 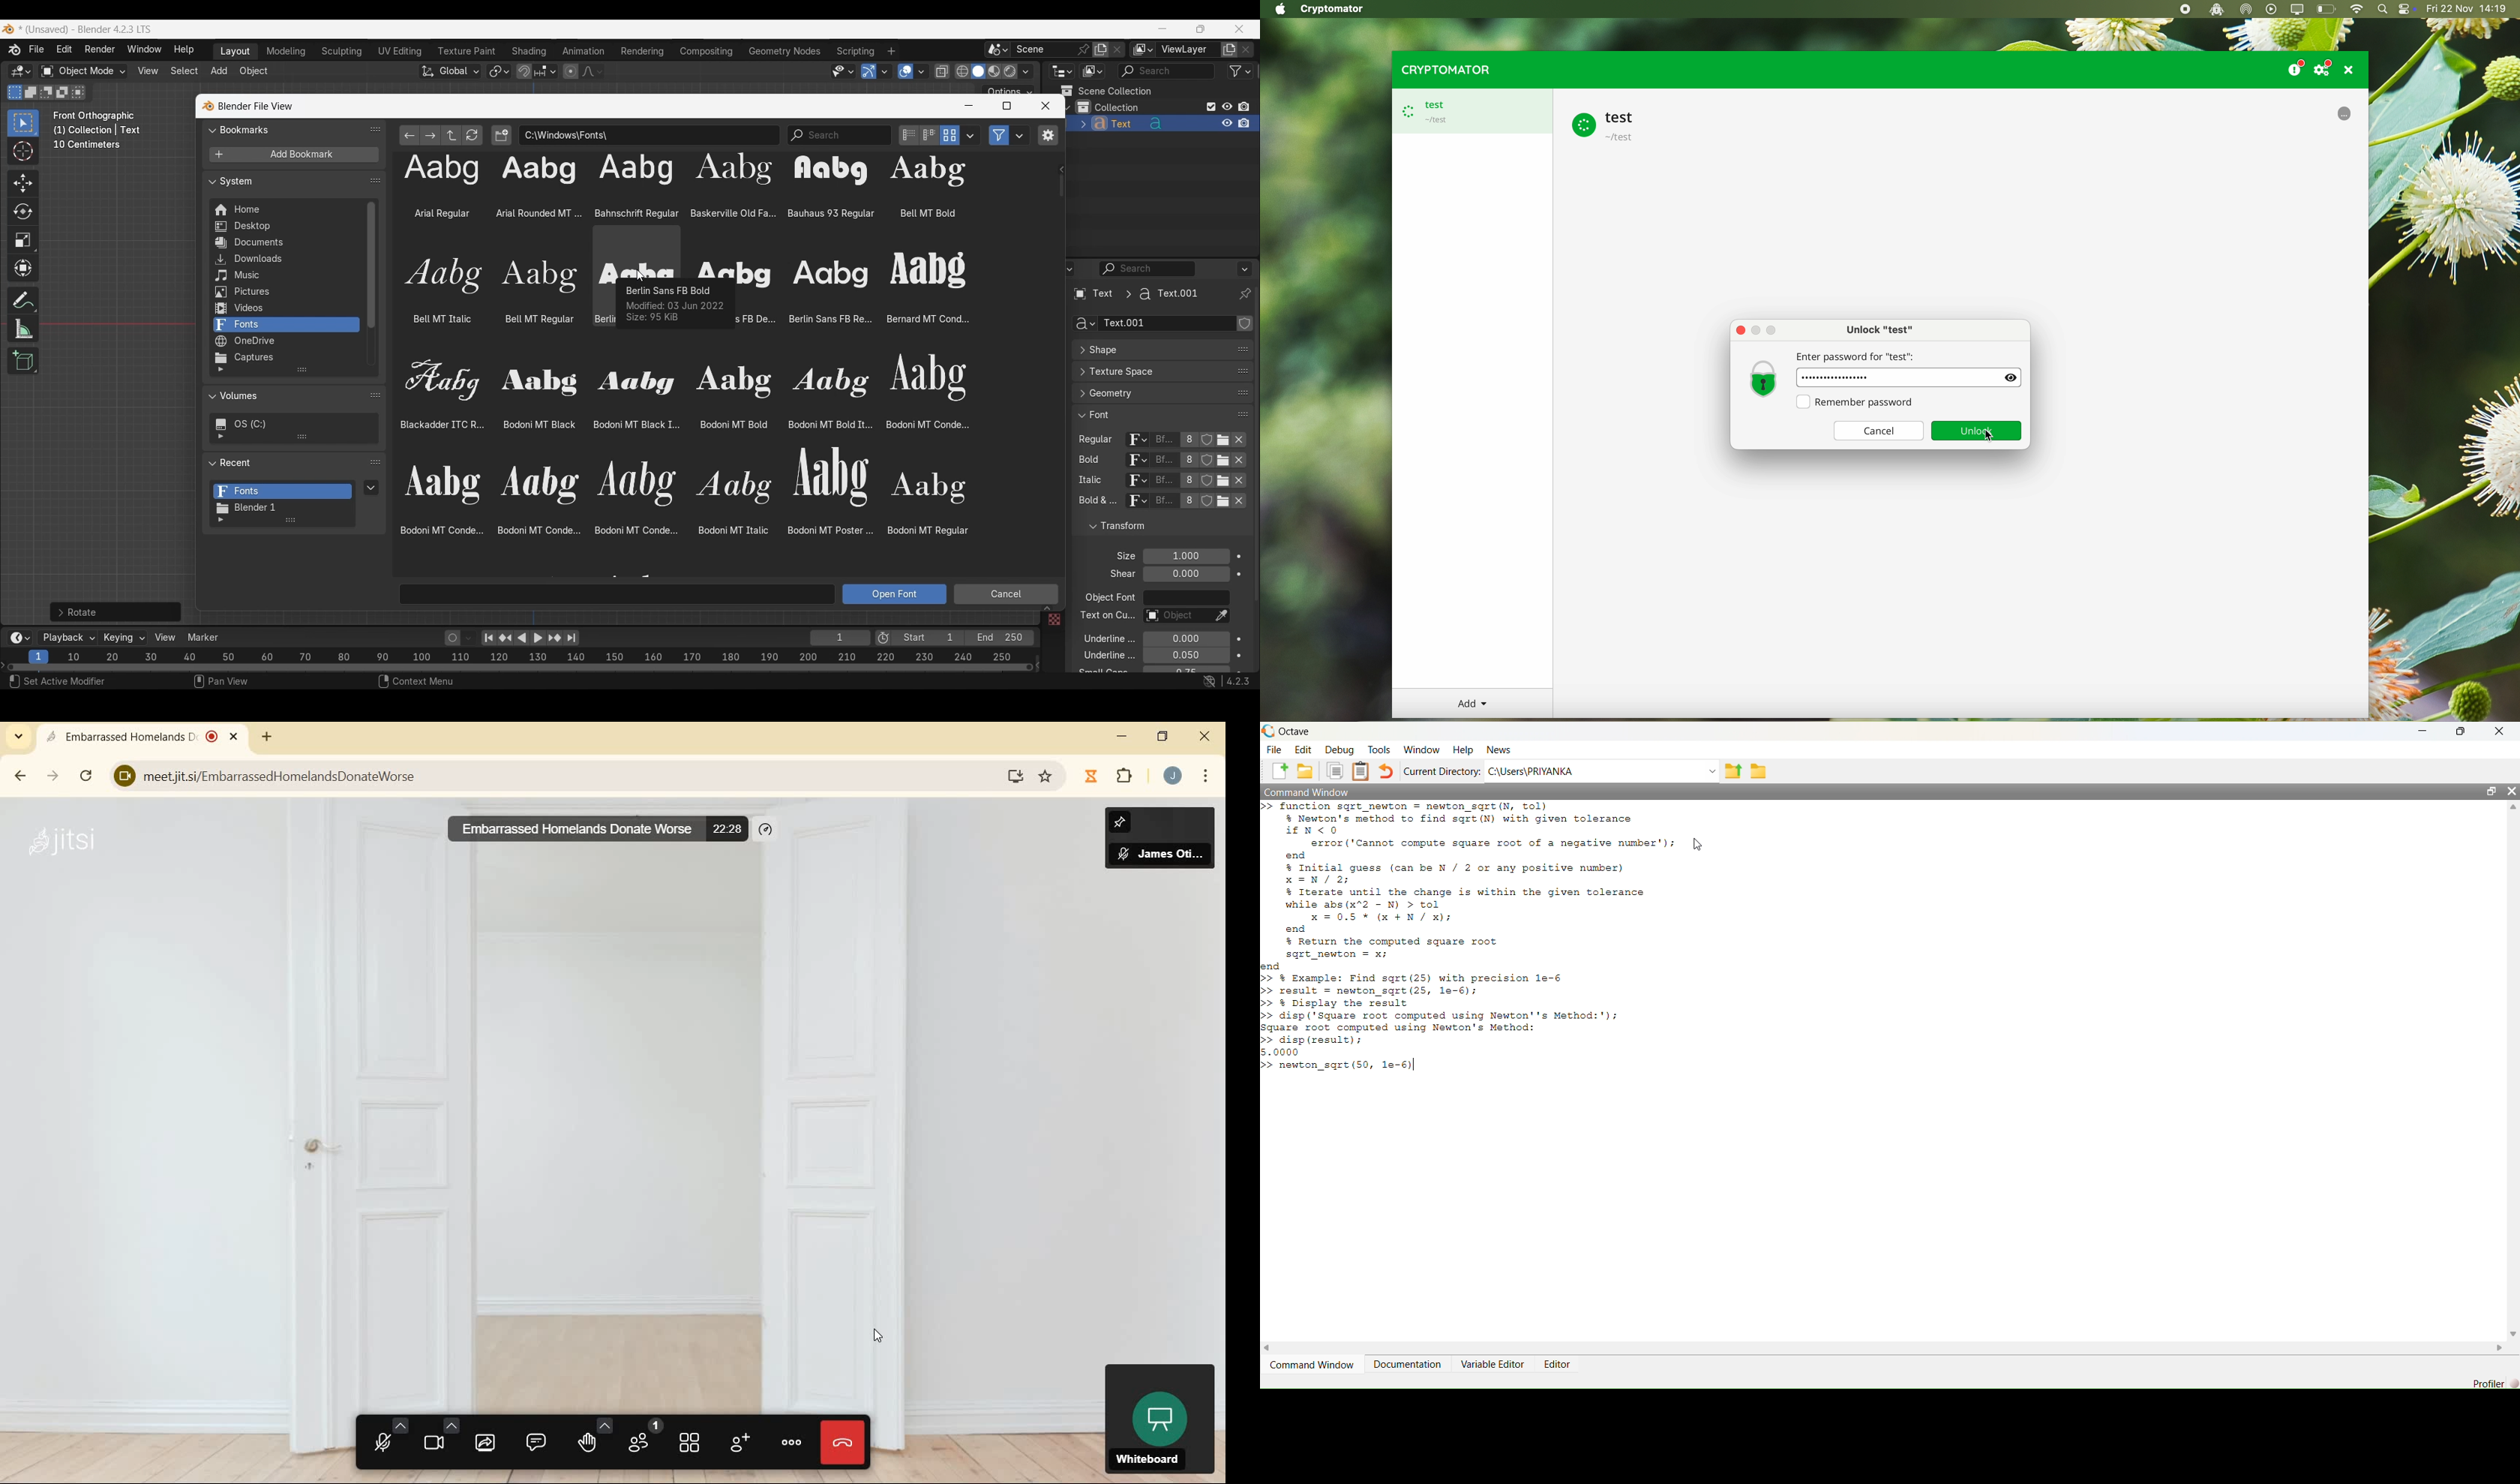 I want to click on text, so click(x=1095, y=502).